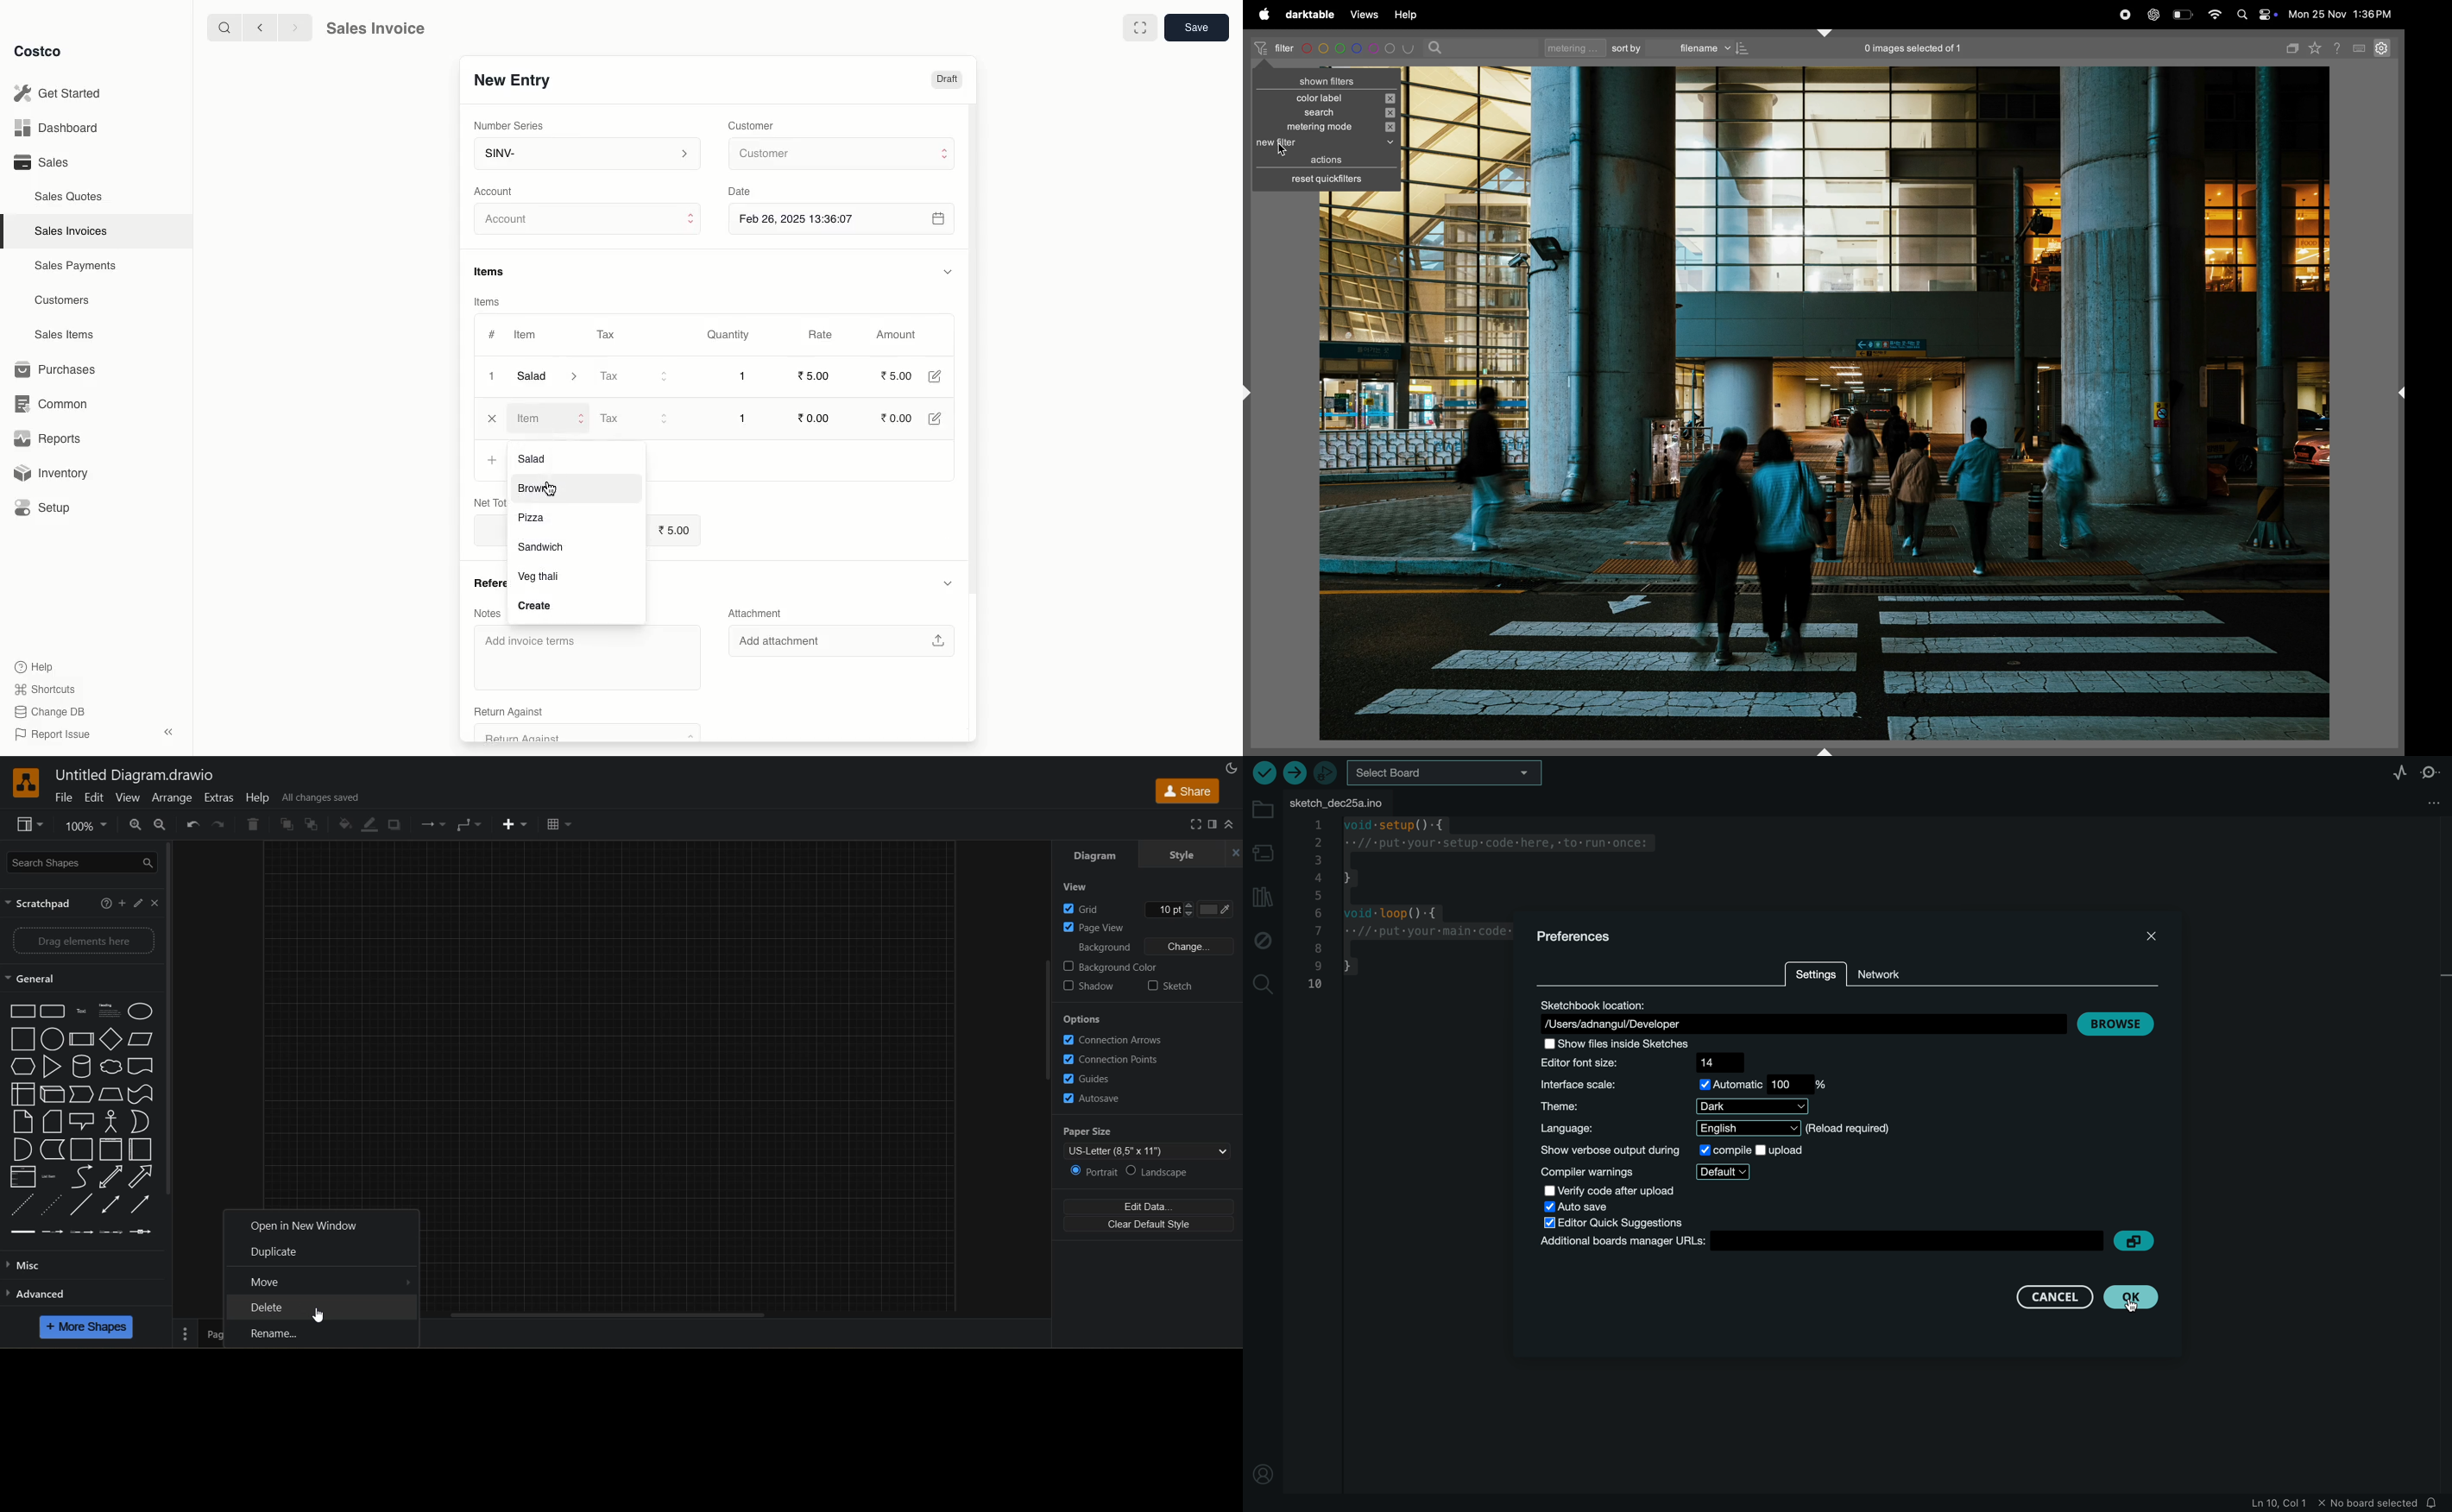  What do you see at coordinates (1437, 47) in the screenshot?
I see `search` at bounding box center [1437, 47].